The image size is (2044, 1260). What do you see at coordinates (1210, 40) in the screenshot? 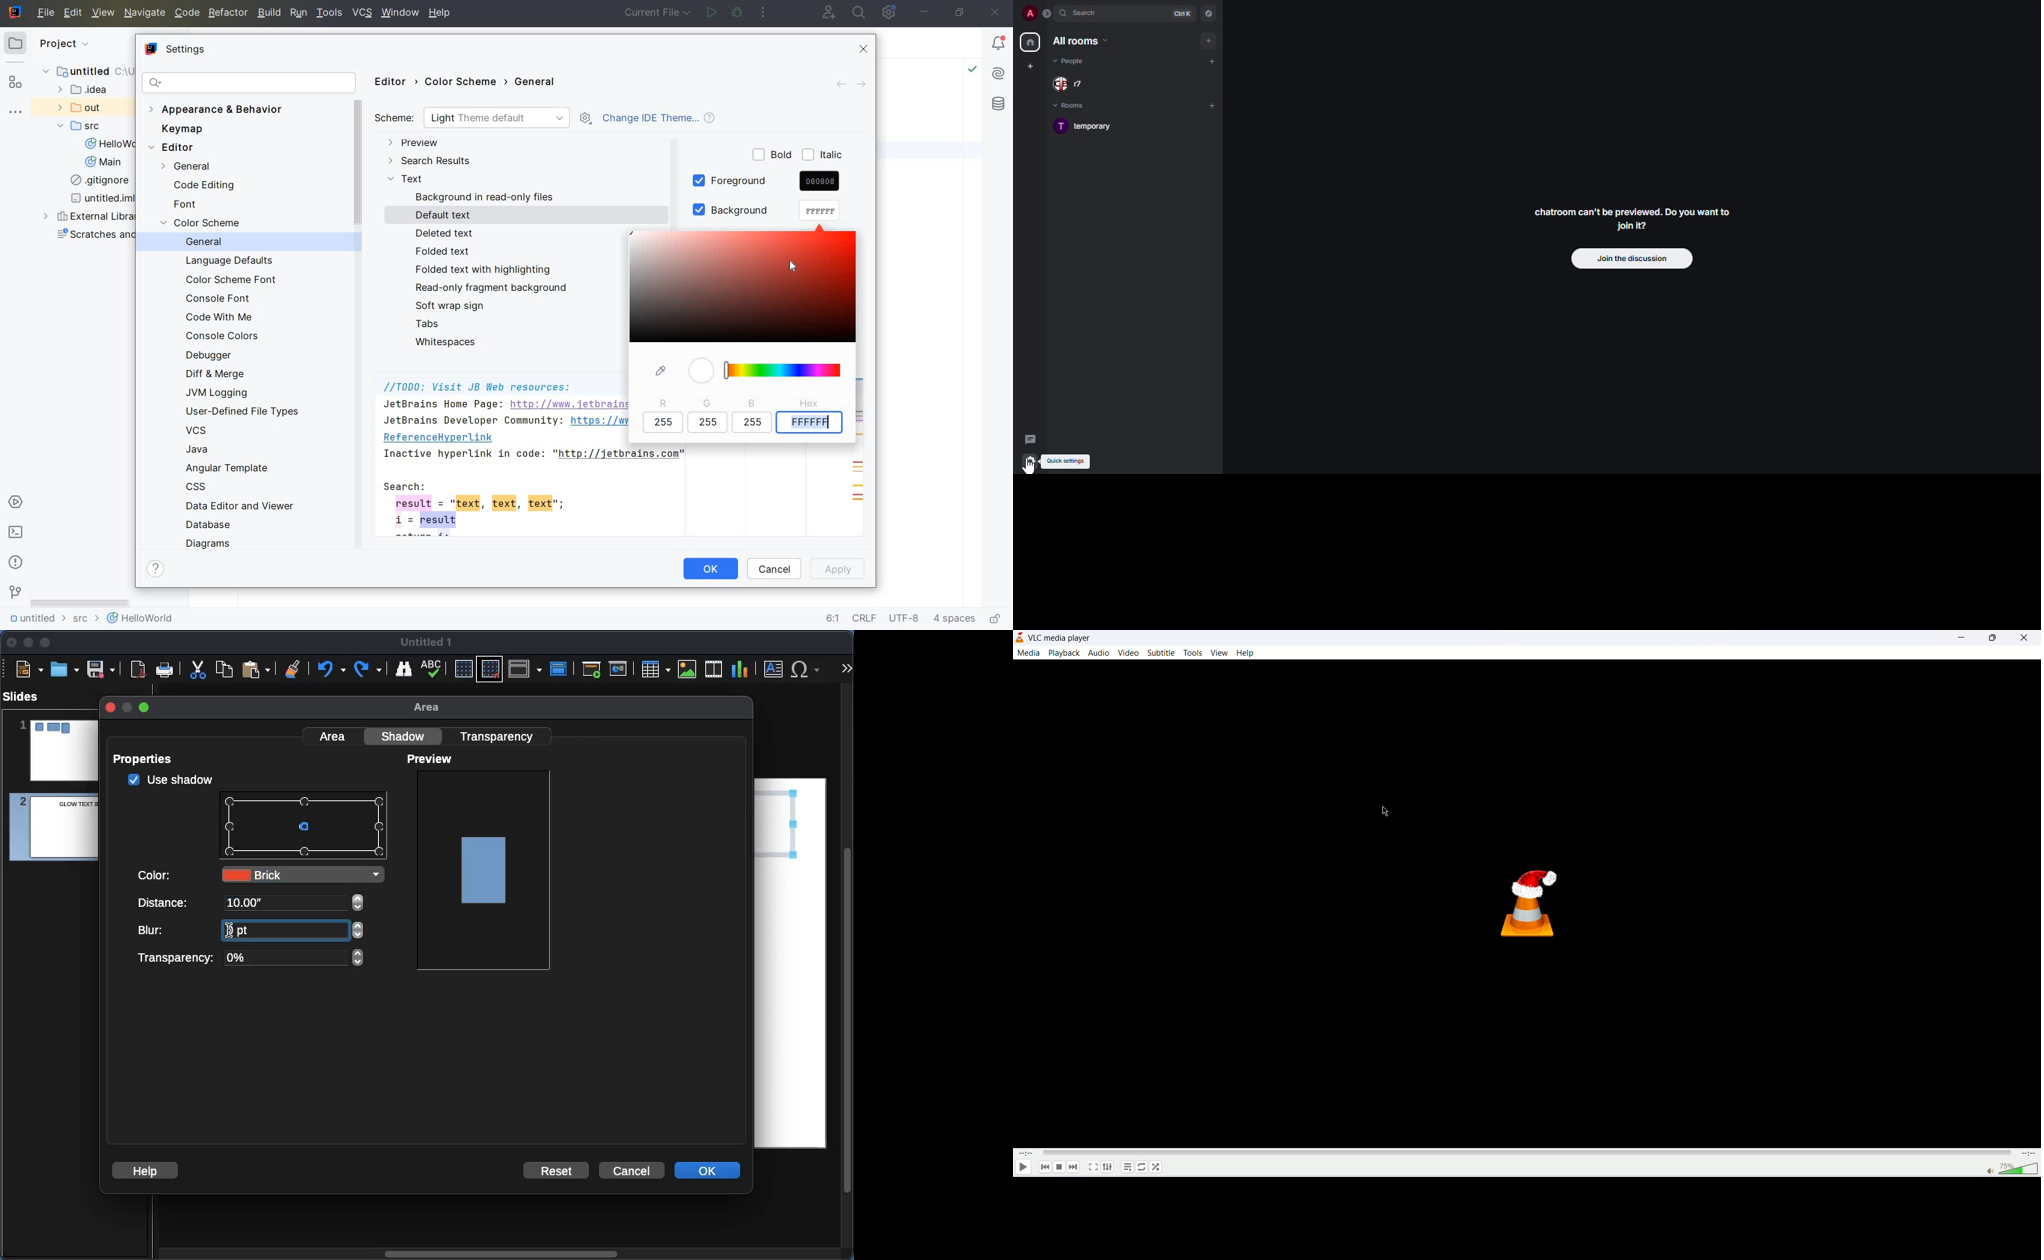
I see `add` at bounding box center [1210, 40].